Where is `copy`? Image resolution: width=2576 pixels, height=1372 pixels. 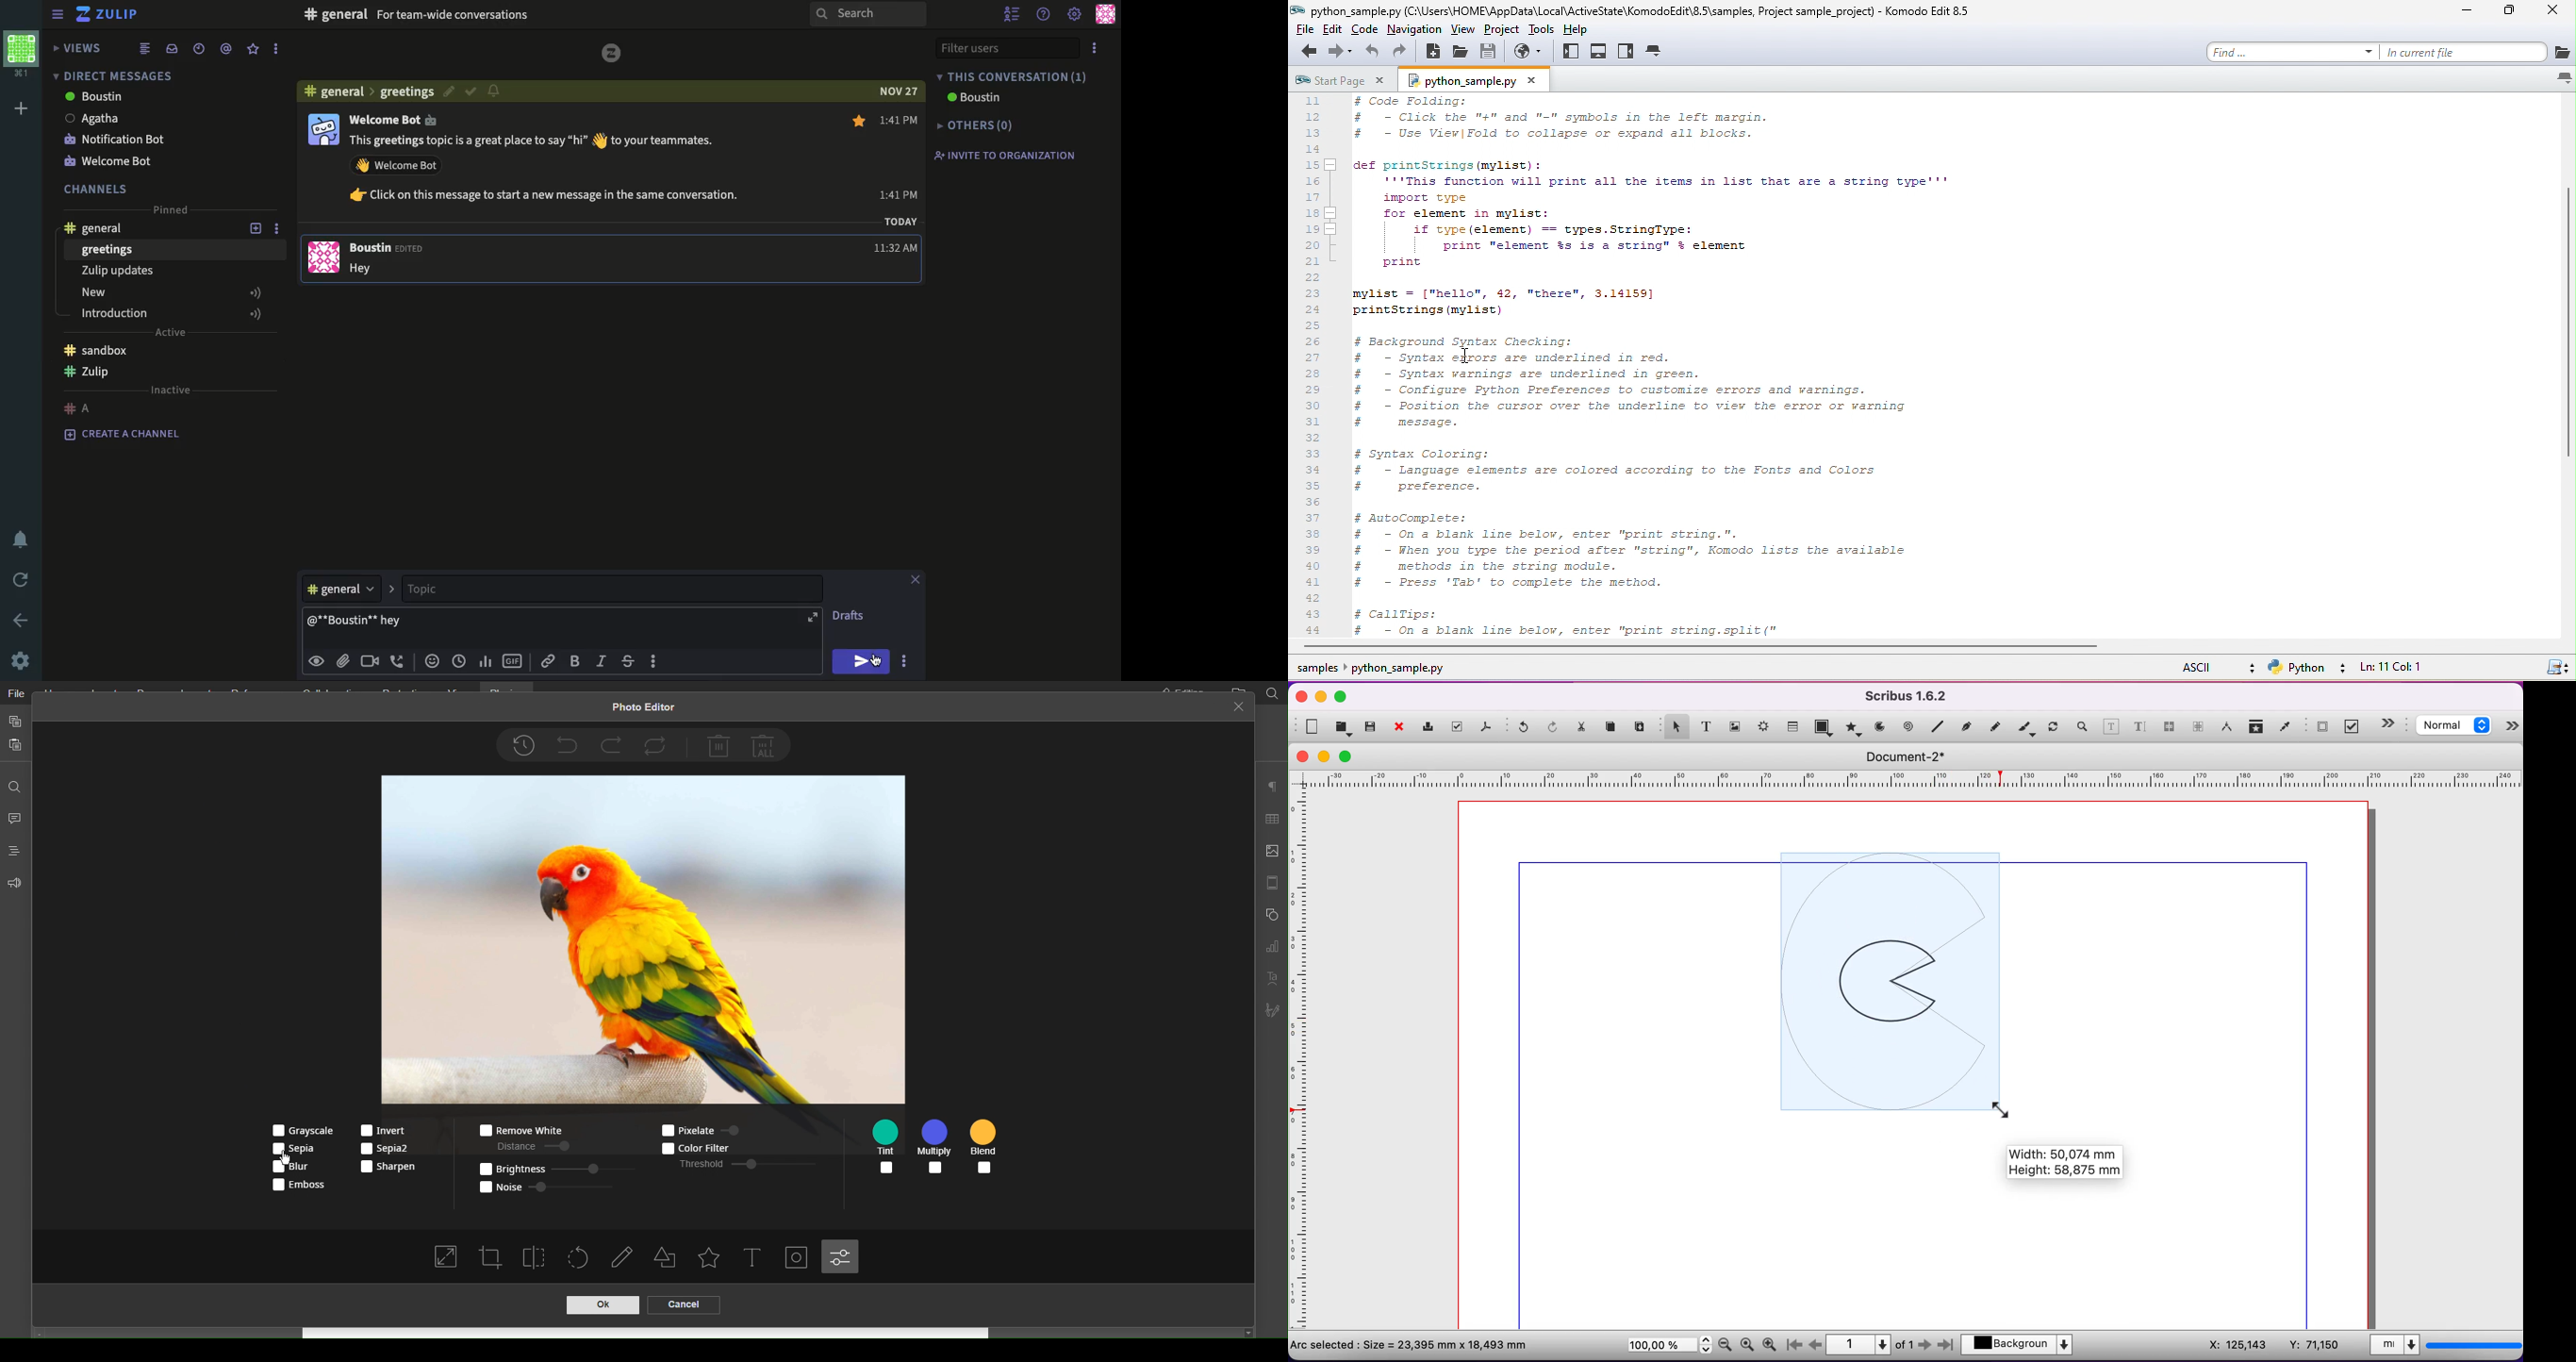
copy is located at coordinates (1613, 728).